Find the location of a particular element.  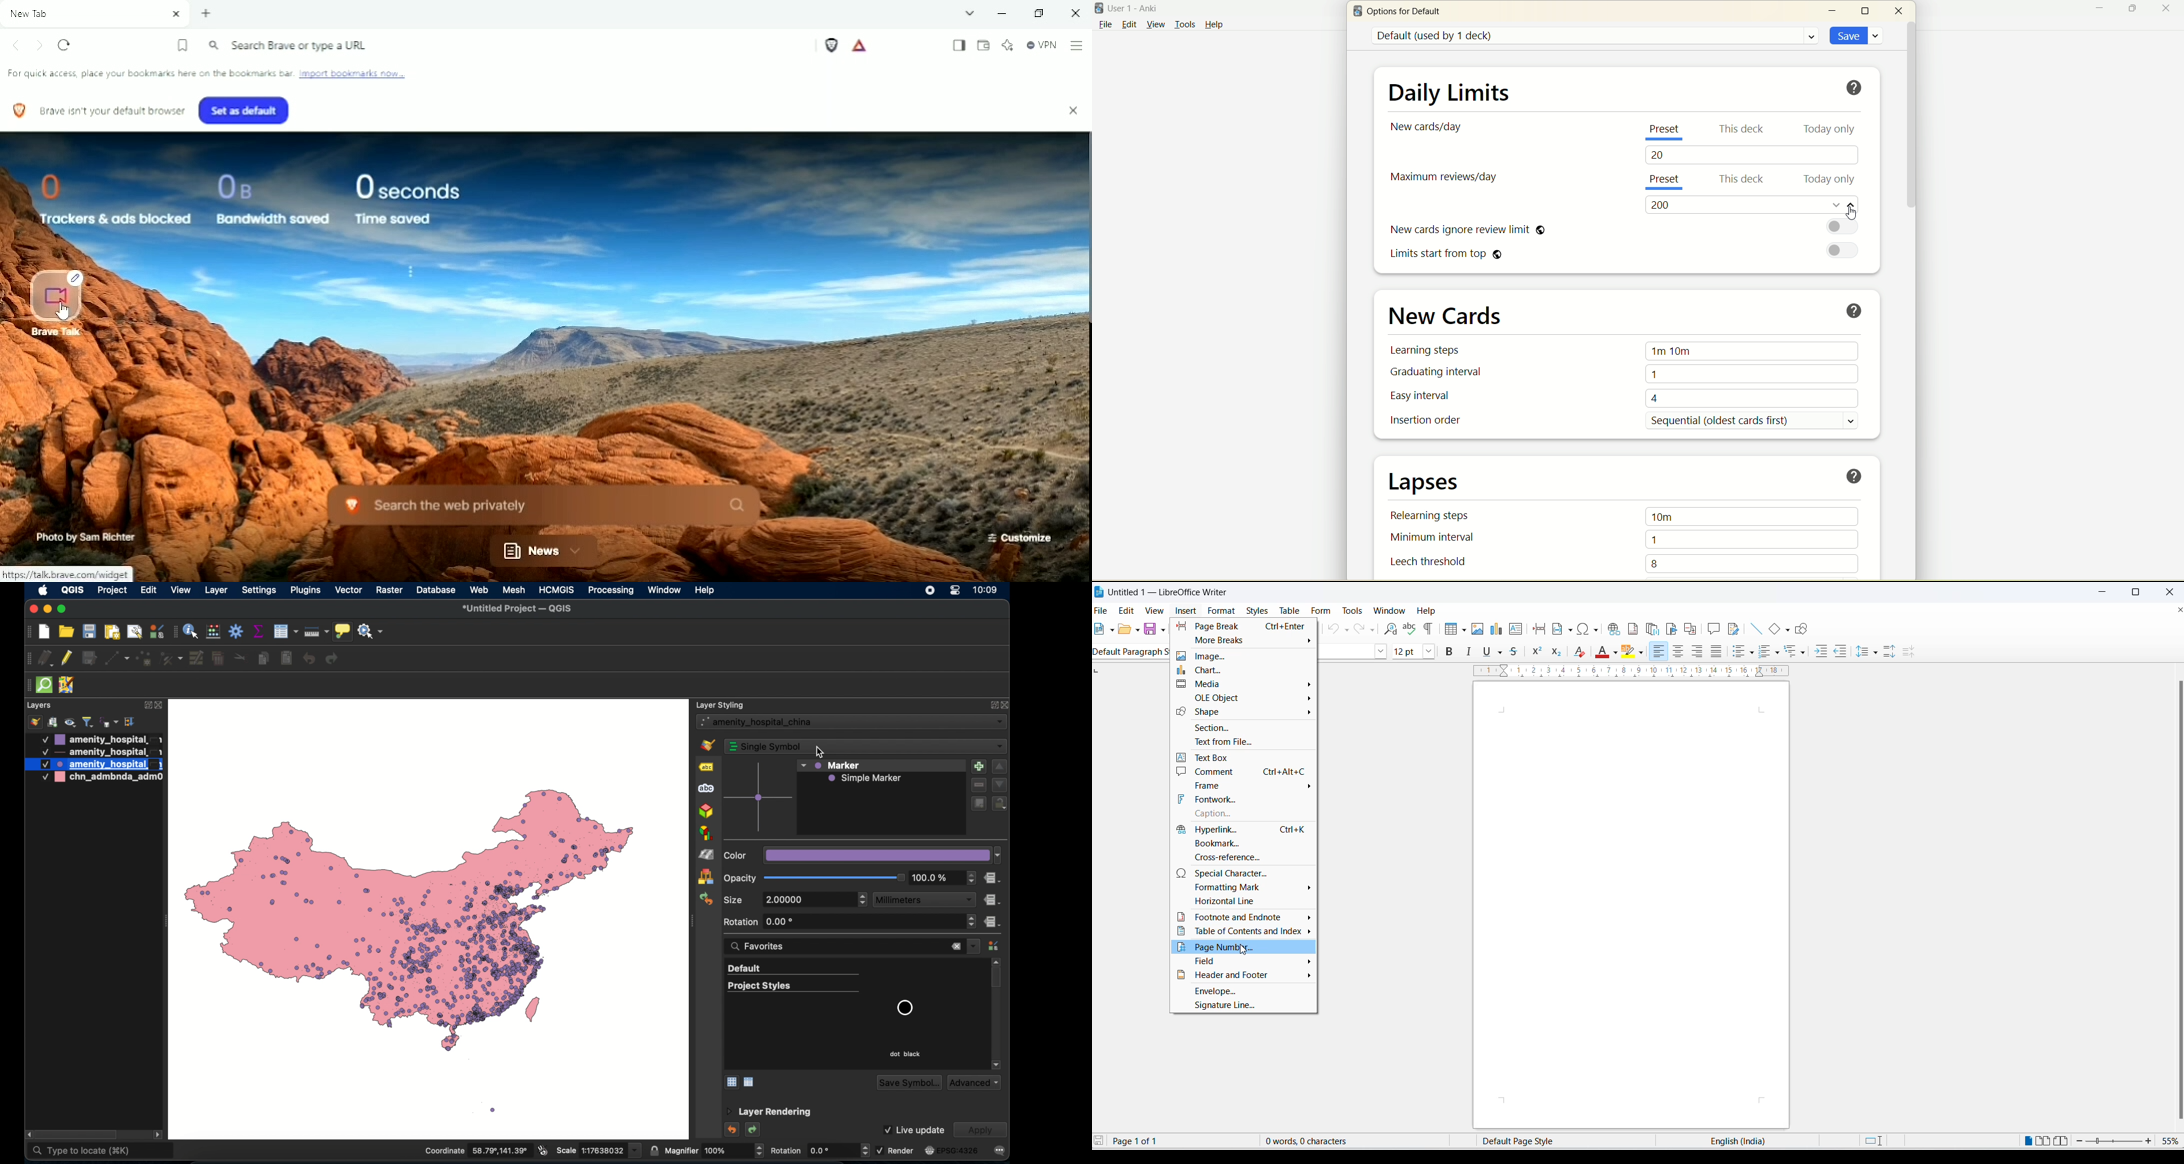

show map tips is located at coordinates (343, 630).